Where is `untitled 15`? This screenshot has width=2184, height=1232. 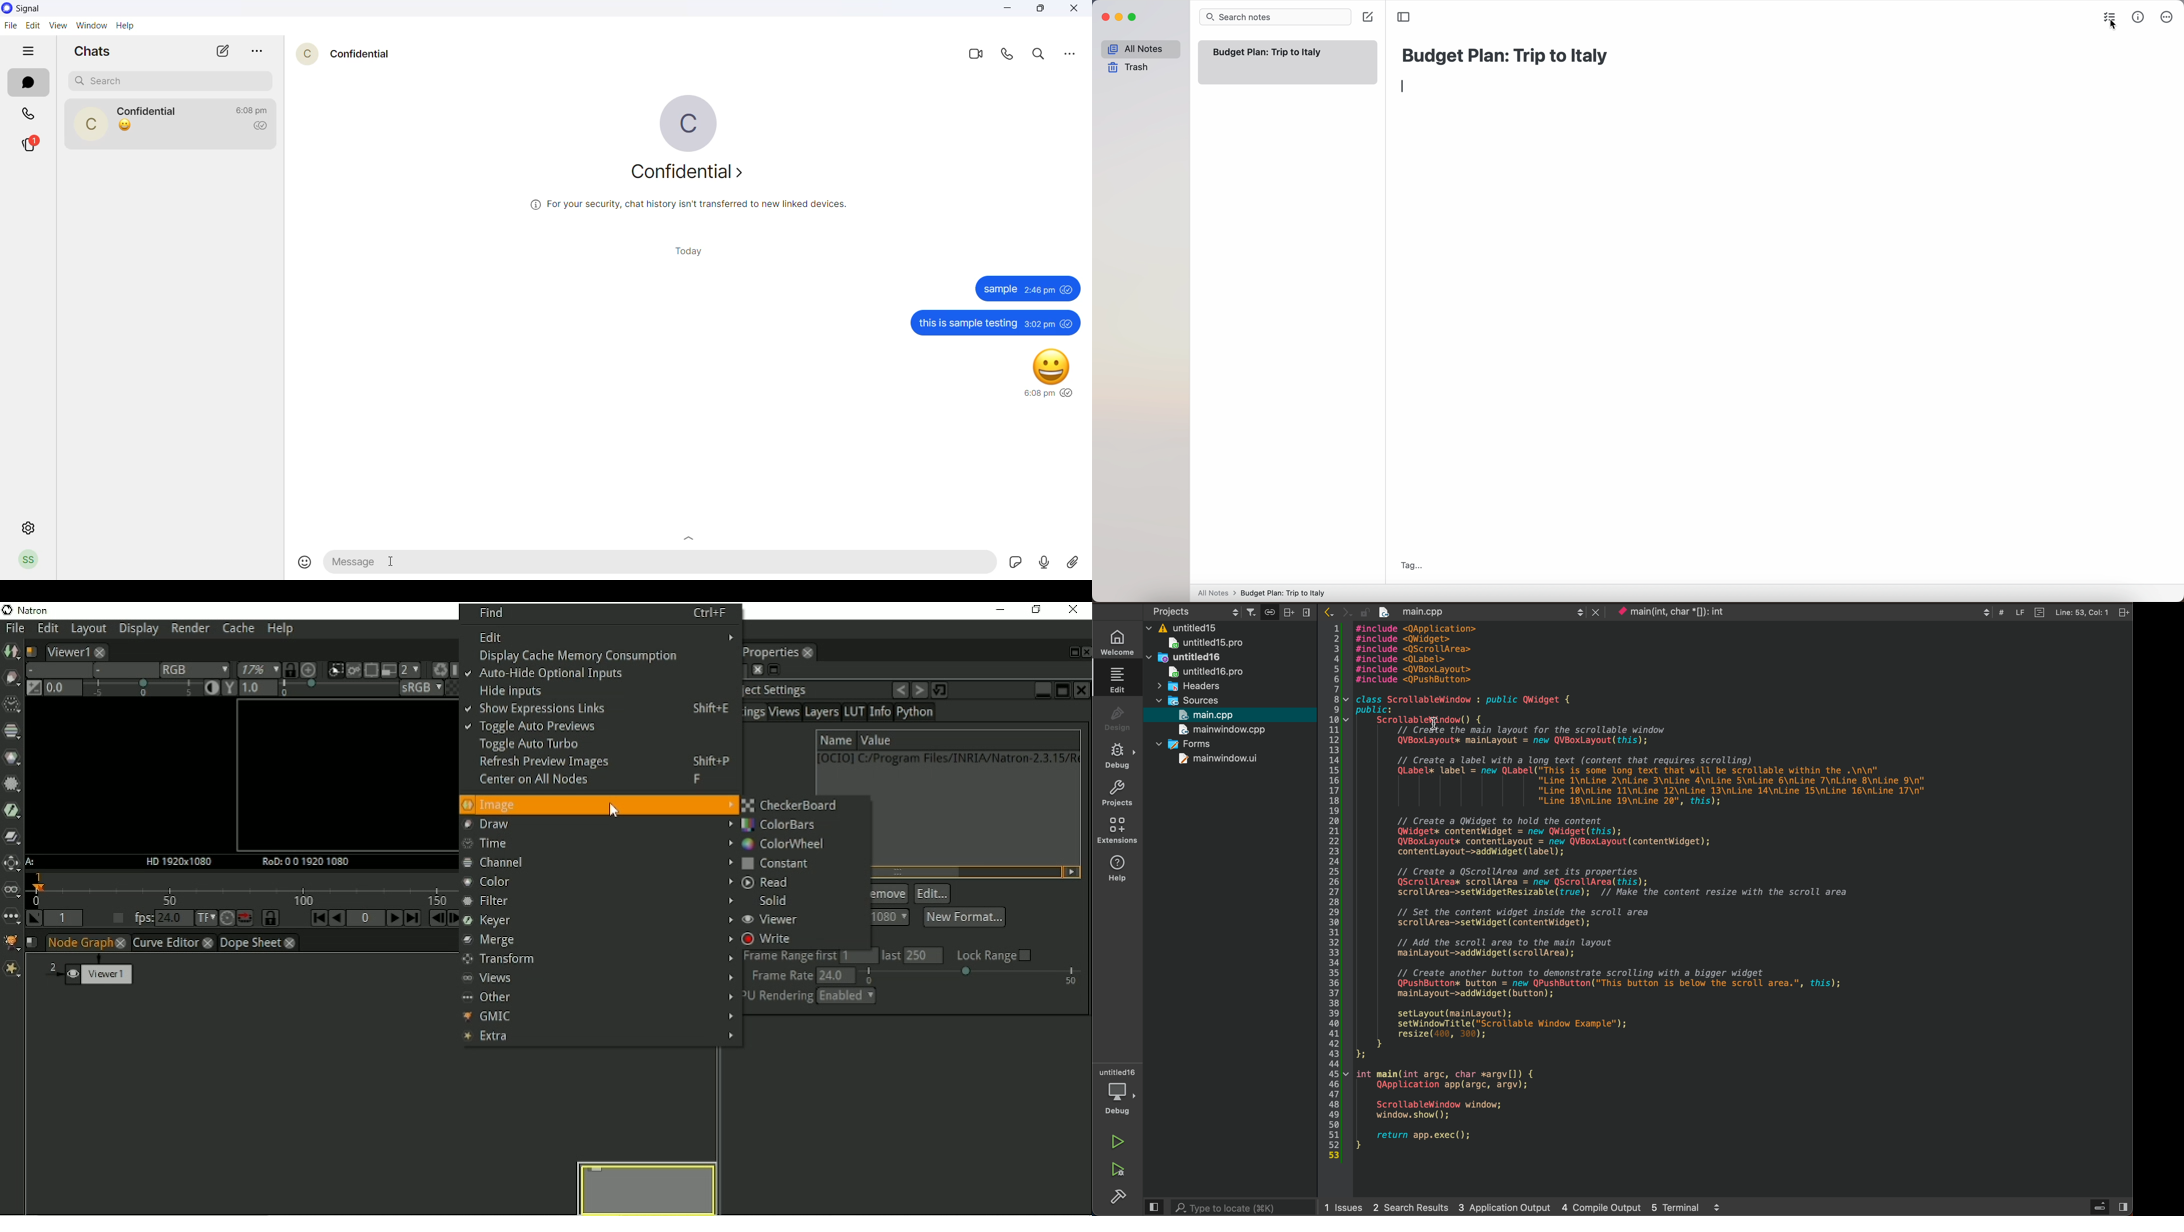 untitled 15 is located at coordinates (1216, 644).